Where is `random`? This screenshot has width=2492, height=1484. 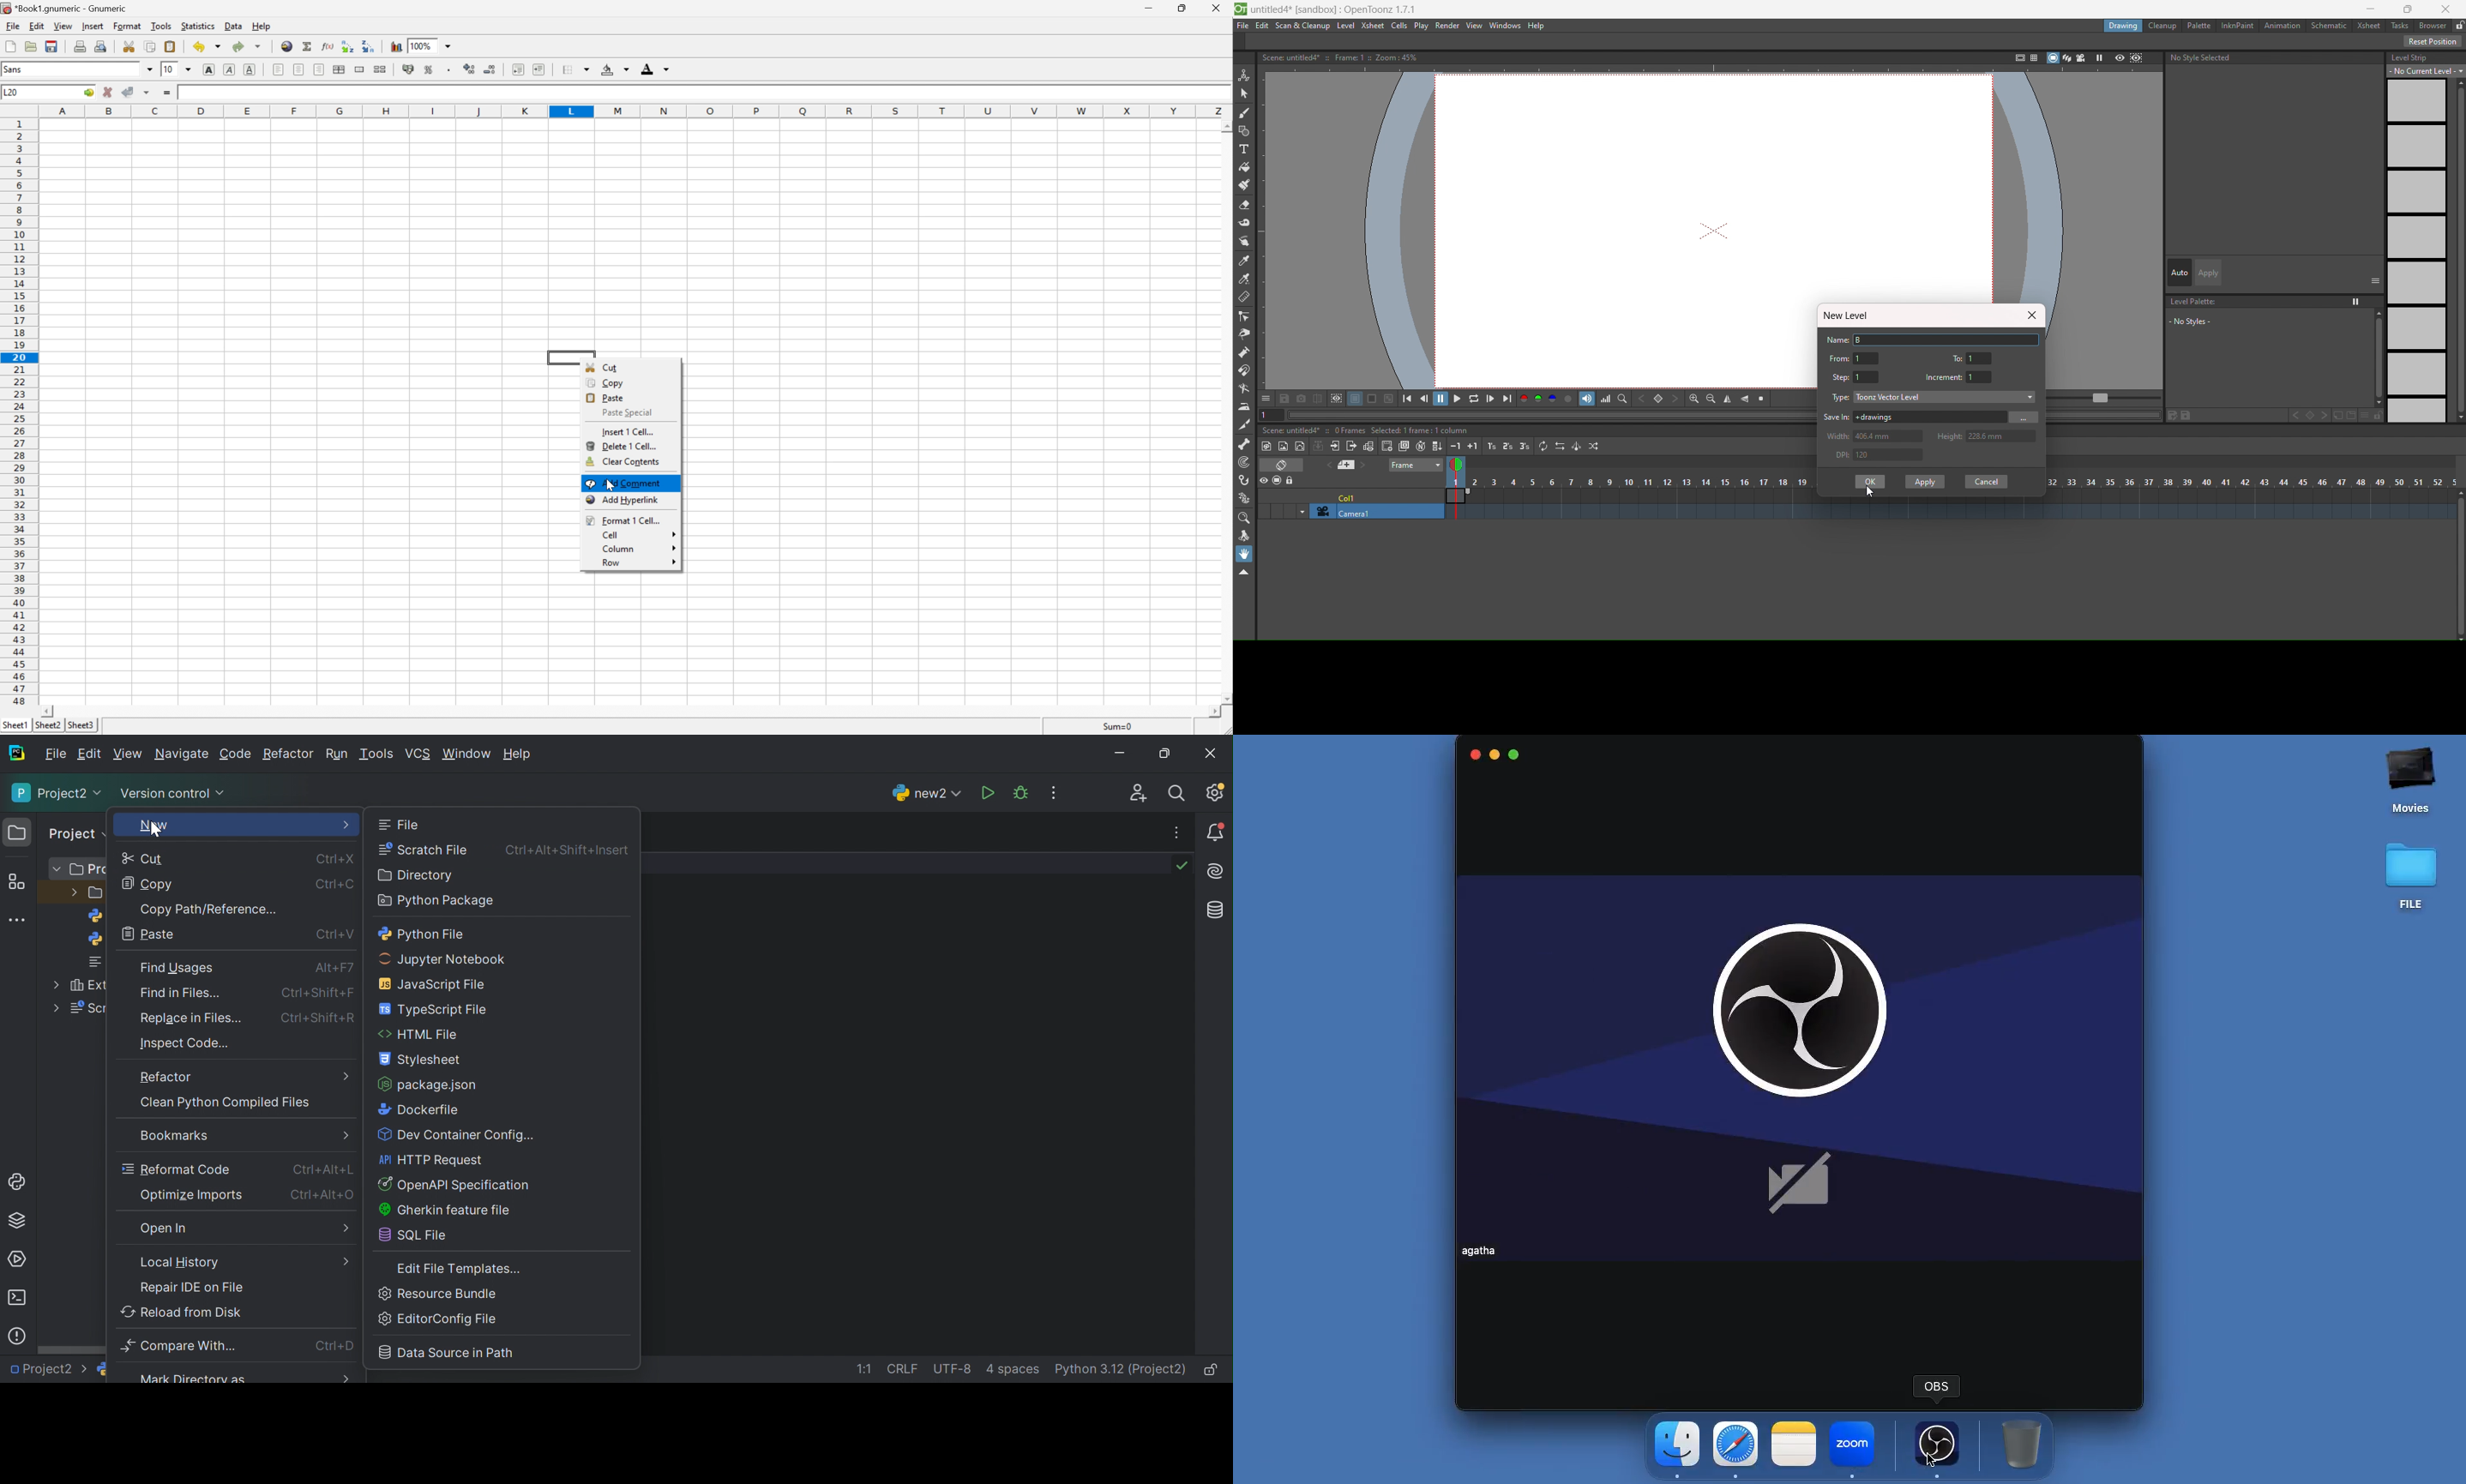 random is located at coordinates (1595, 446).